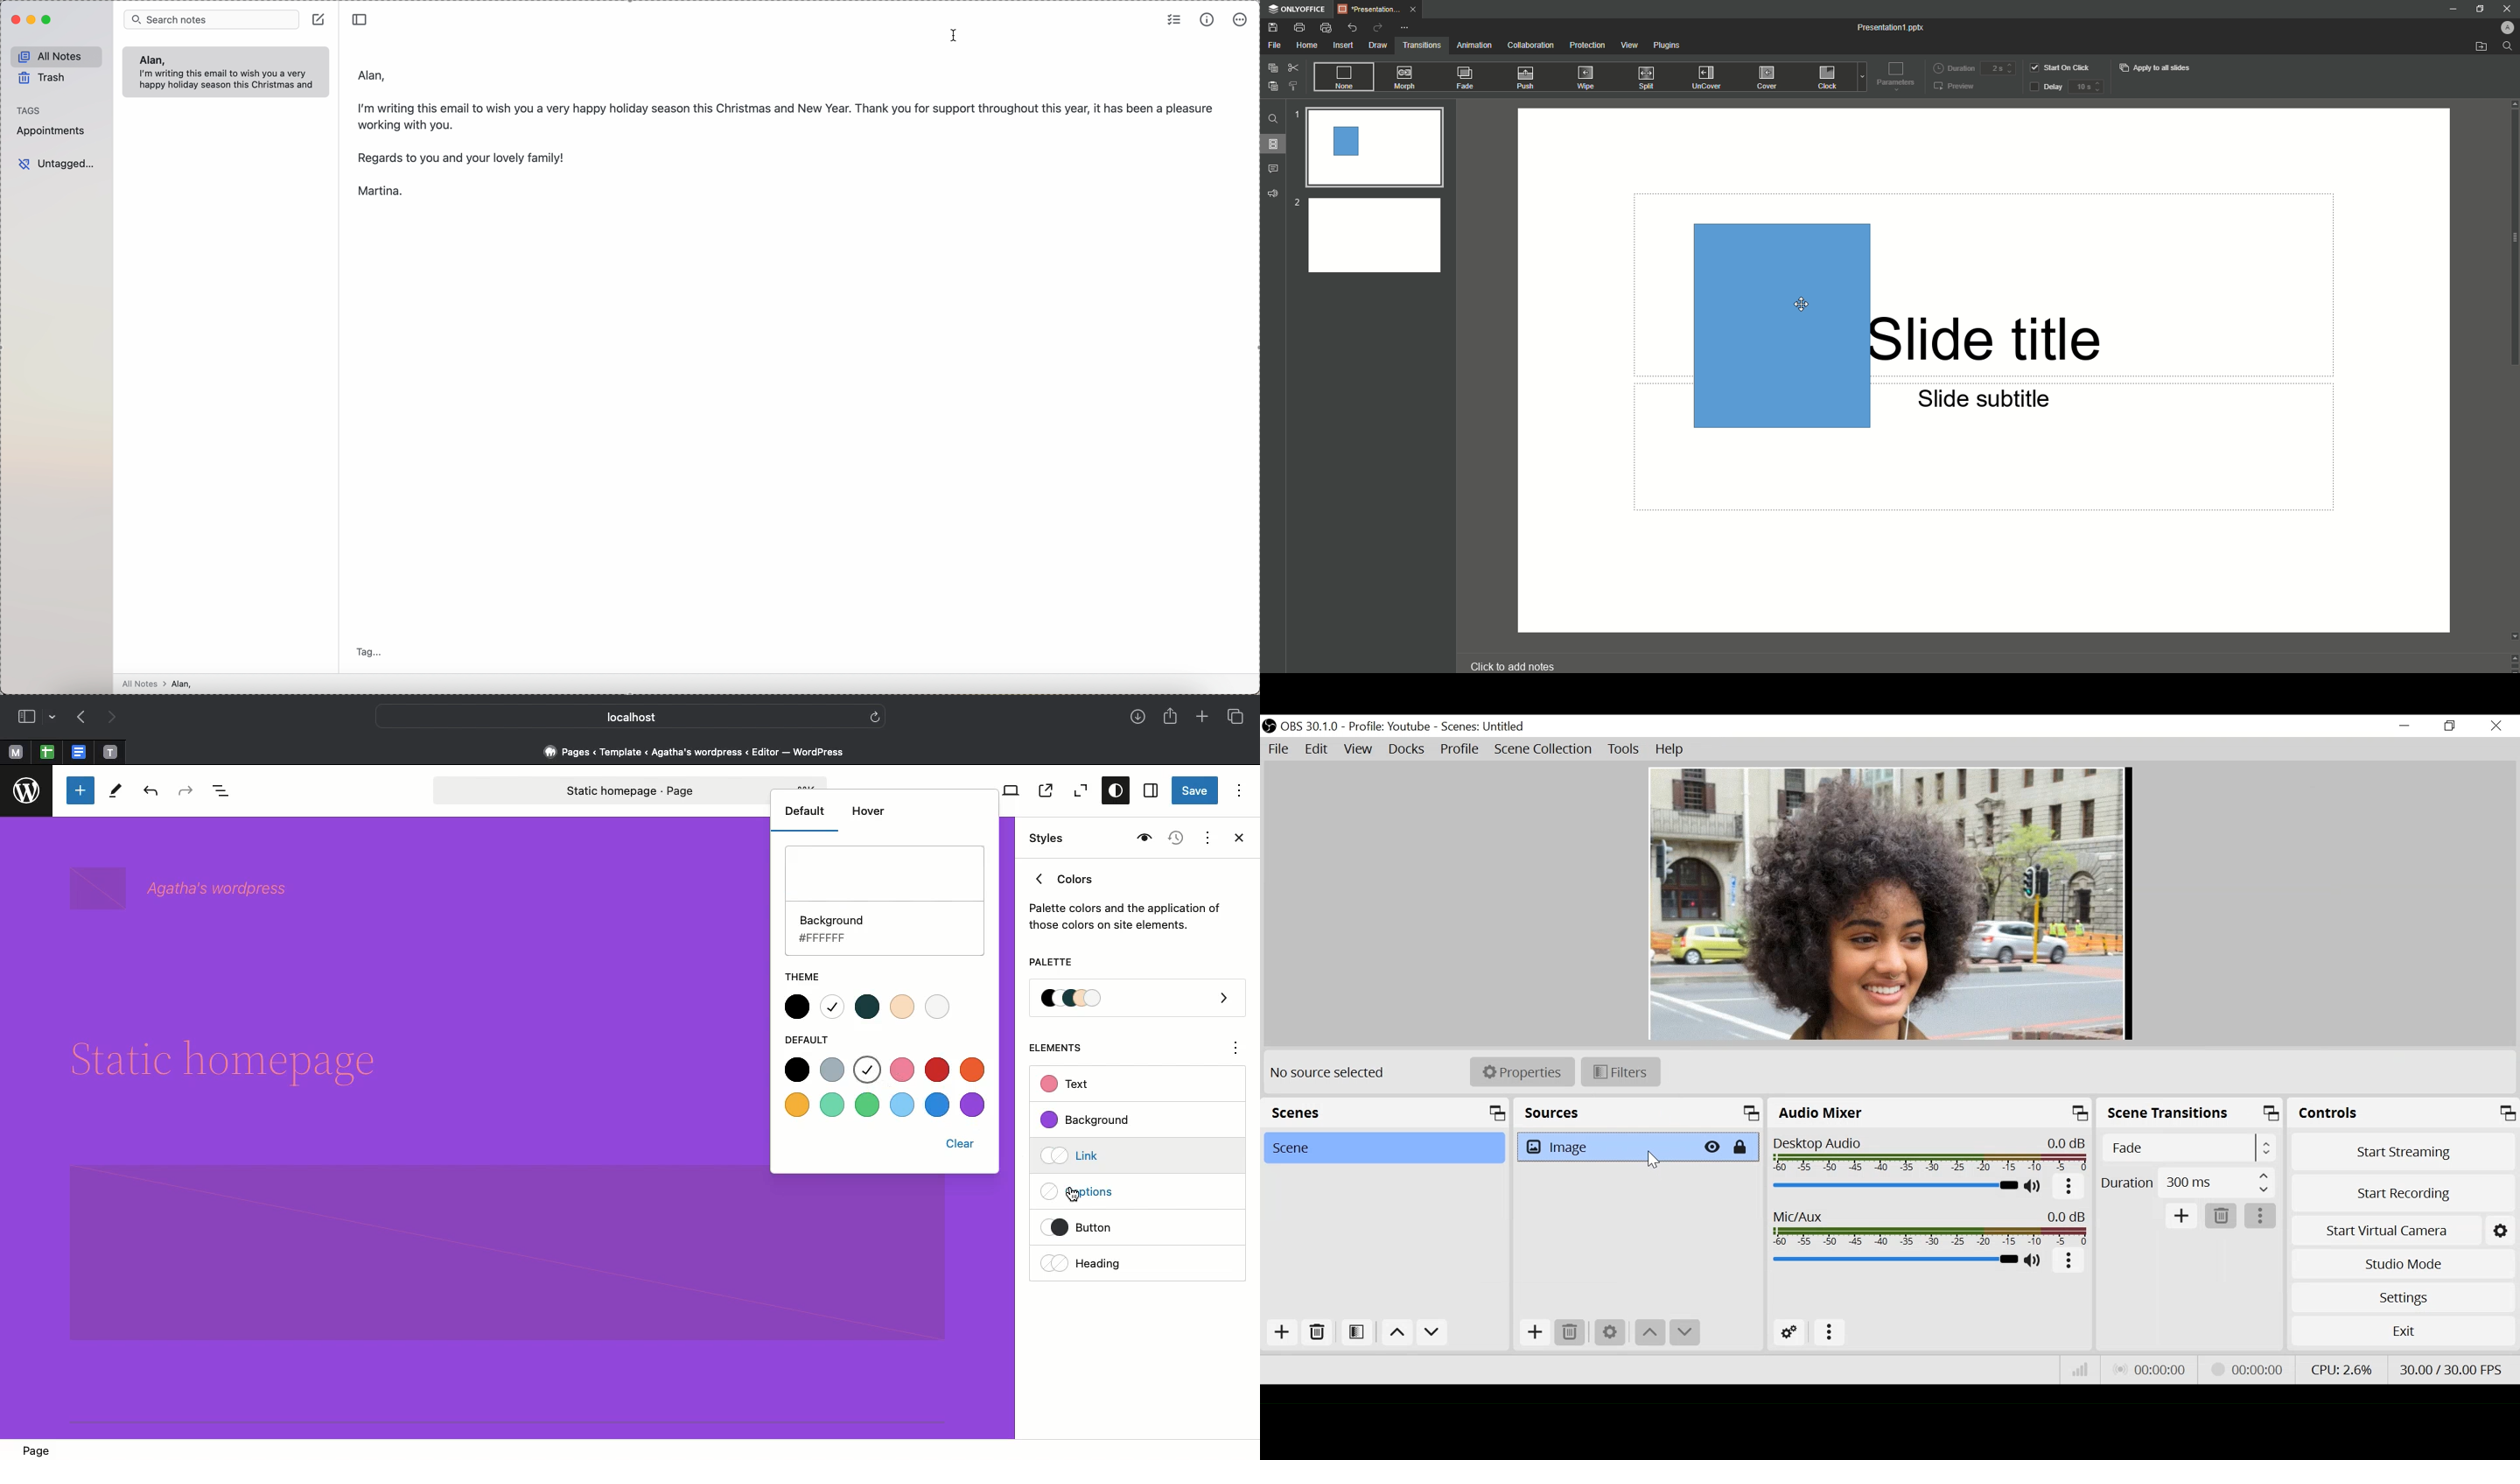 Image resolution: width=2520 pixels, height=1484 pixels. What do you see at coordinates (57, 57) in the screenshot?
I see `all notes` at bounding box center [57, 57].